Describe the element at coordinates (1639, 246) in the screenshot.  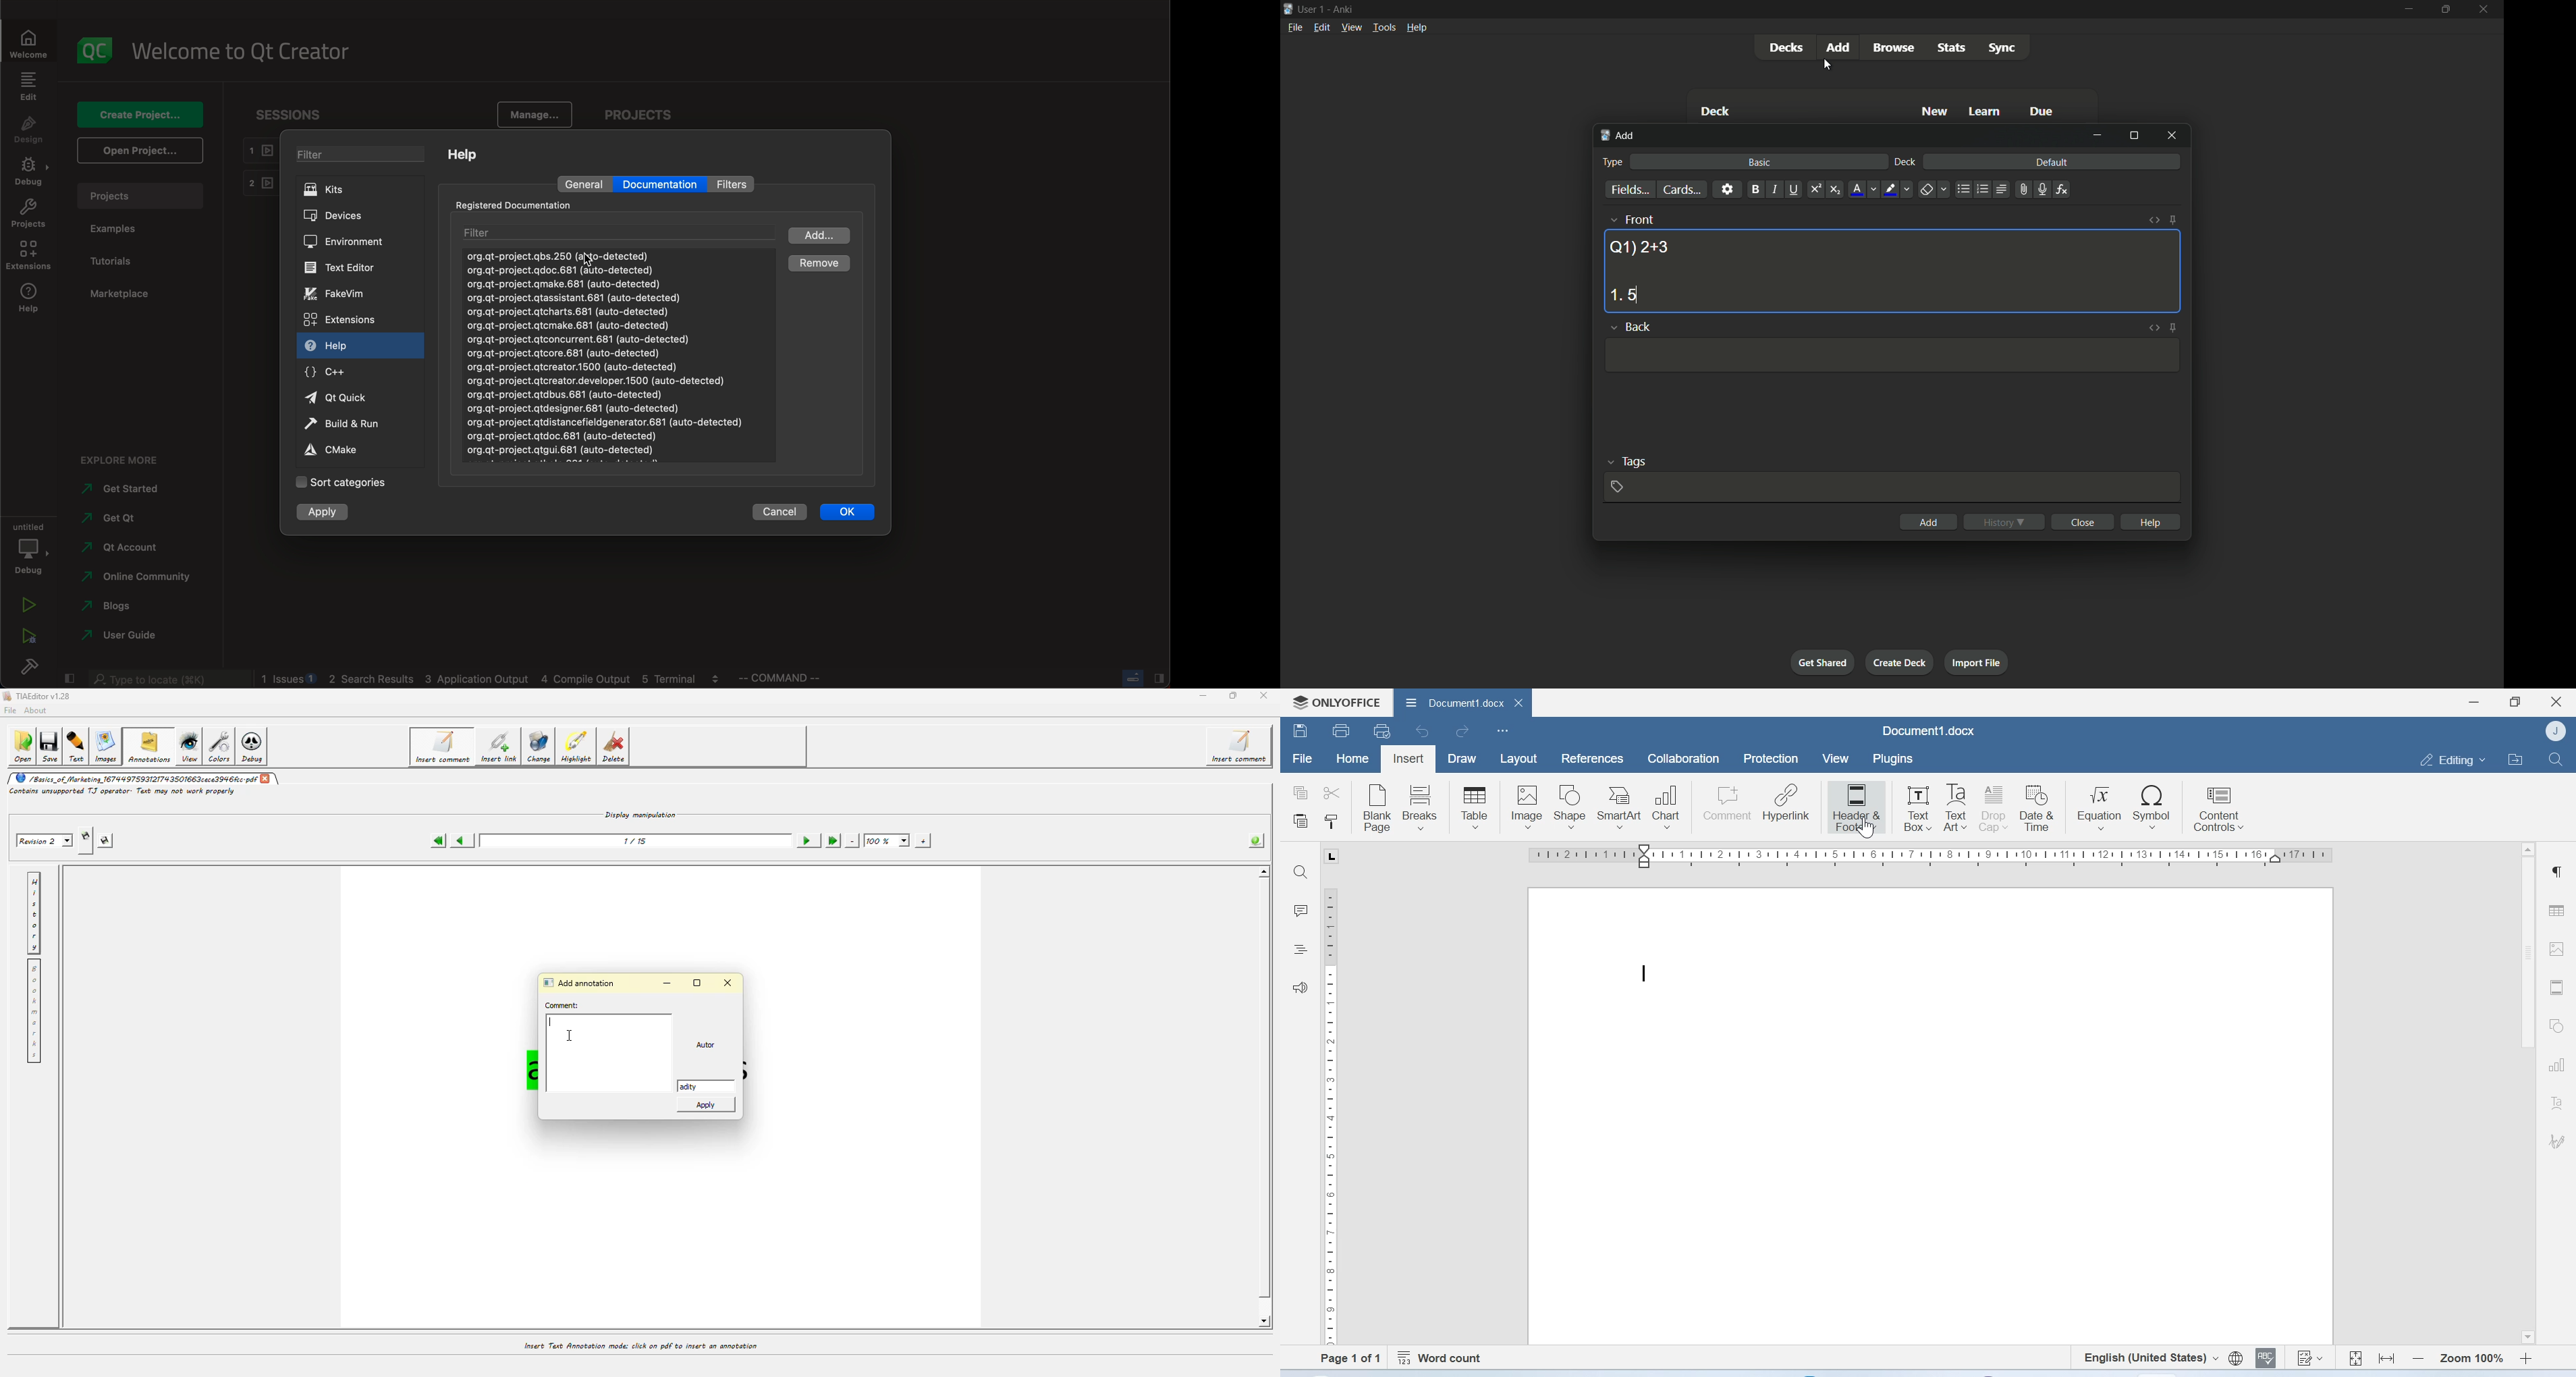
I see `question` at that location.